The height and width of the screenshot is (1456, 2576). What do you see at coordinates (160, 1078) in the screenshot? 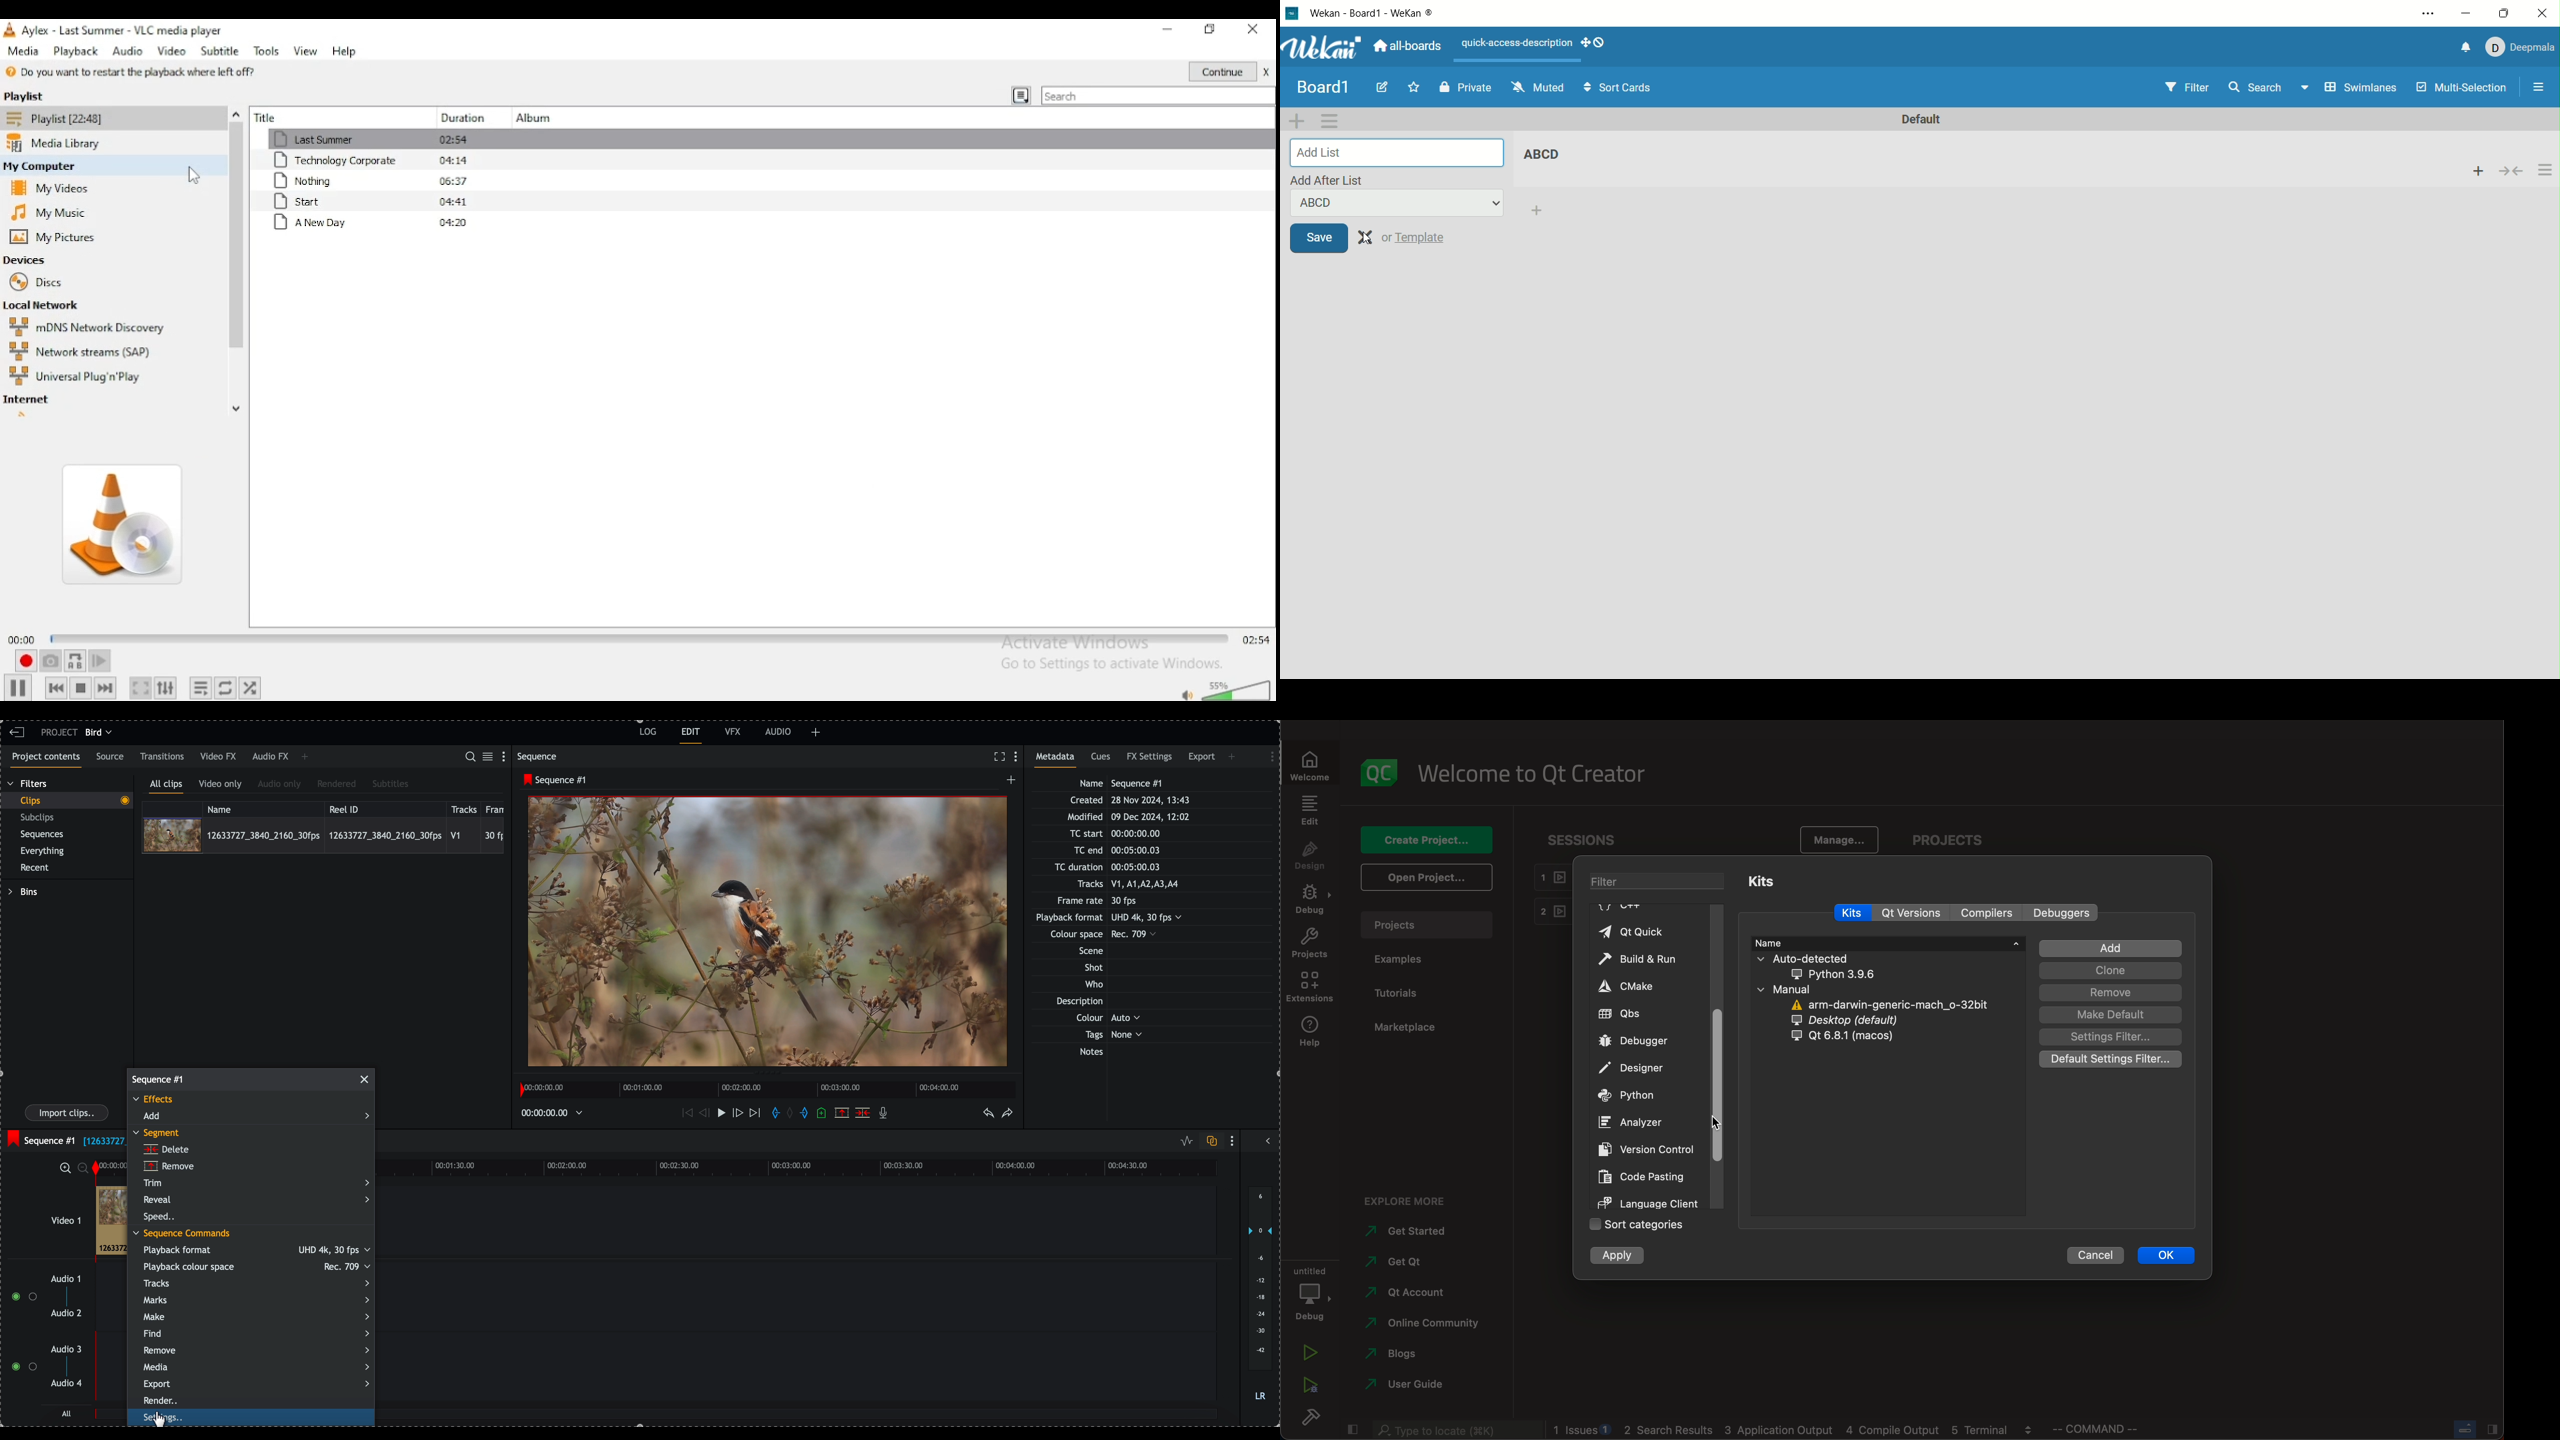
I see `sequence #1` at bounding box center [160, 1078].